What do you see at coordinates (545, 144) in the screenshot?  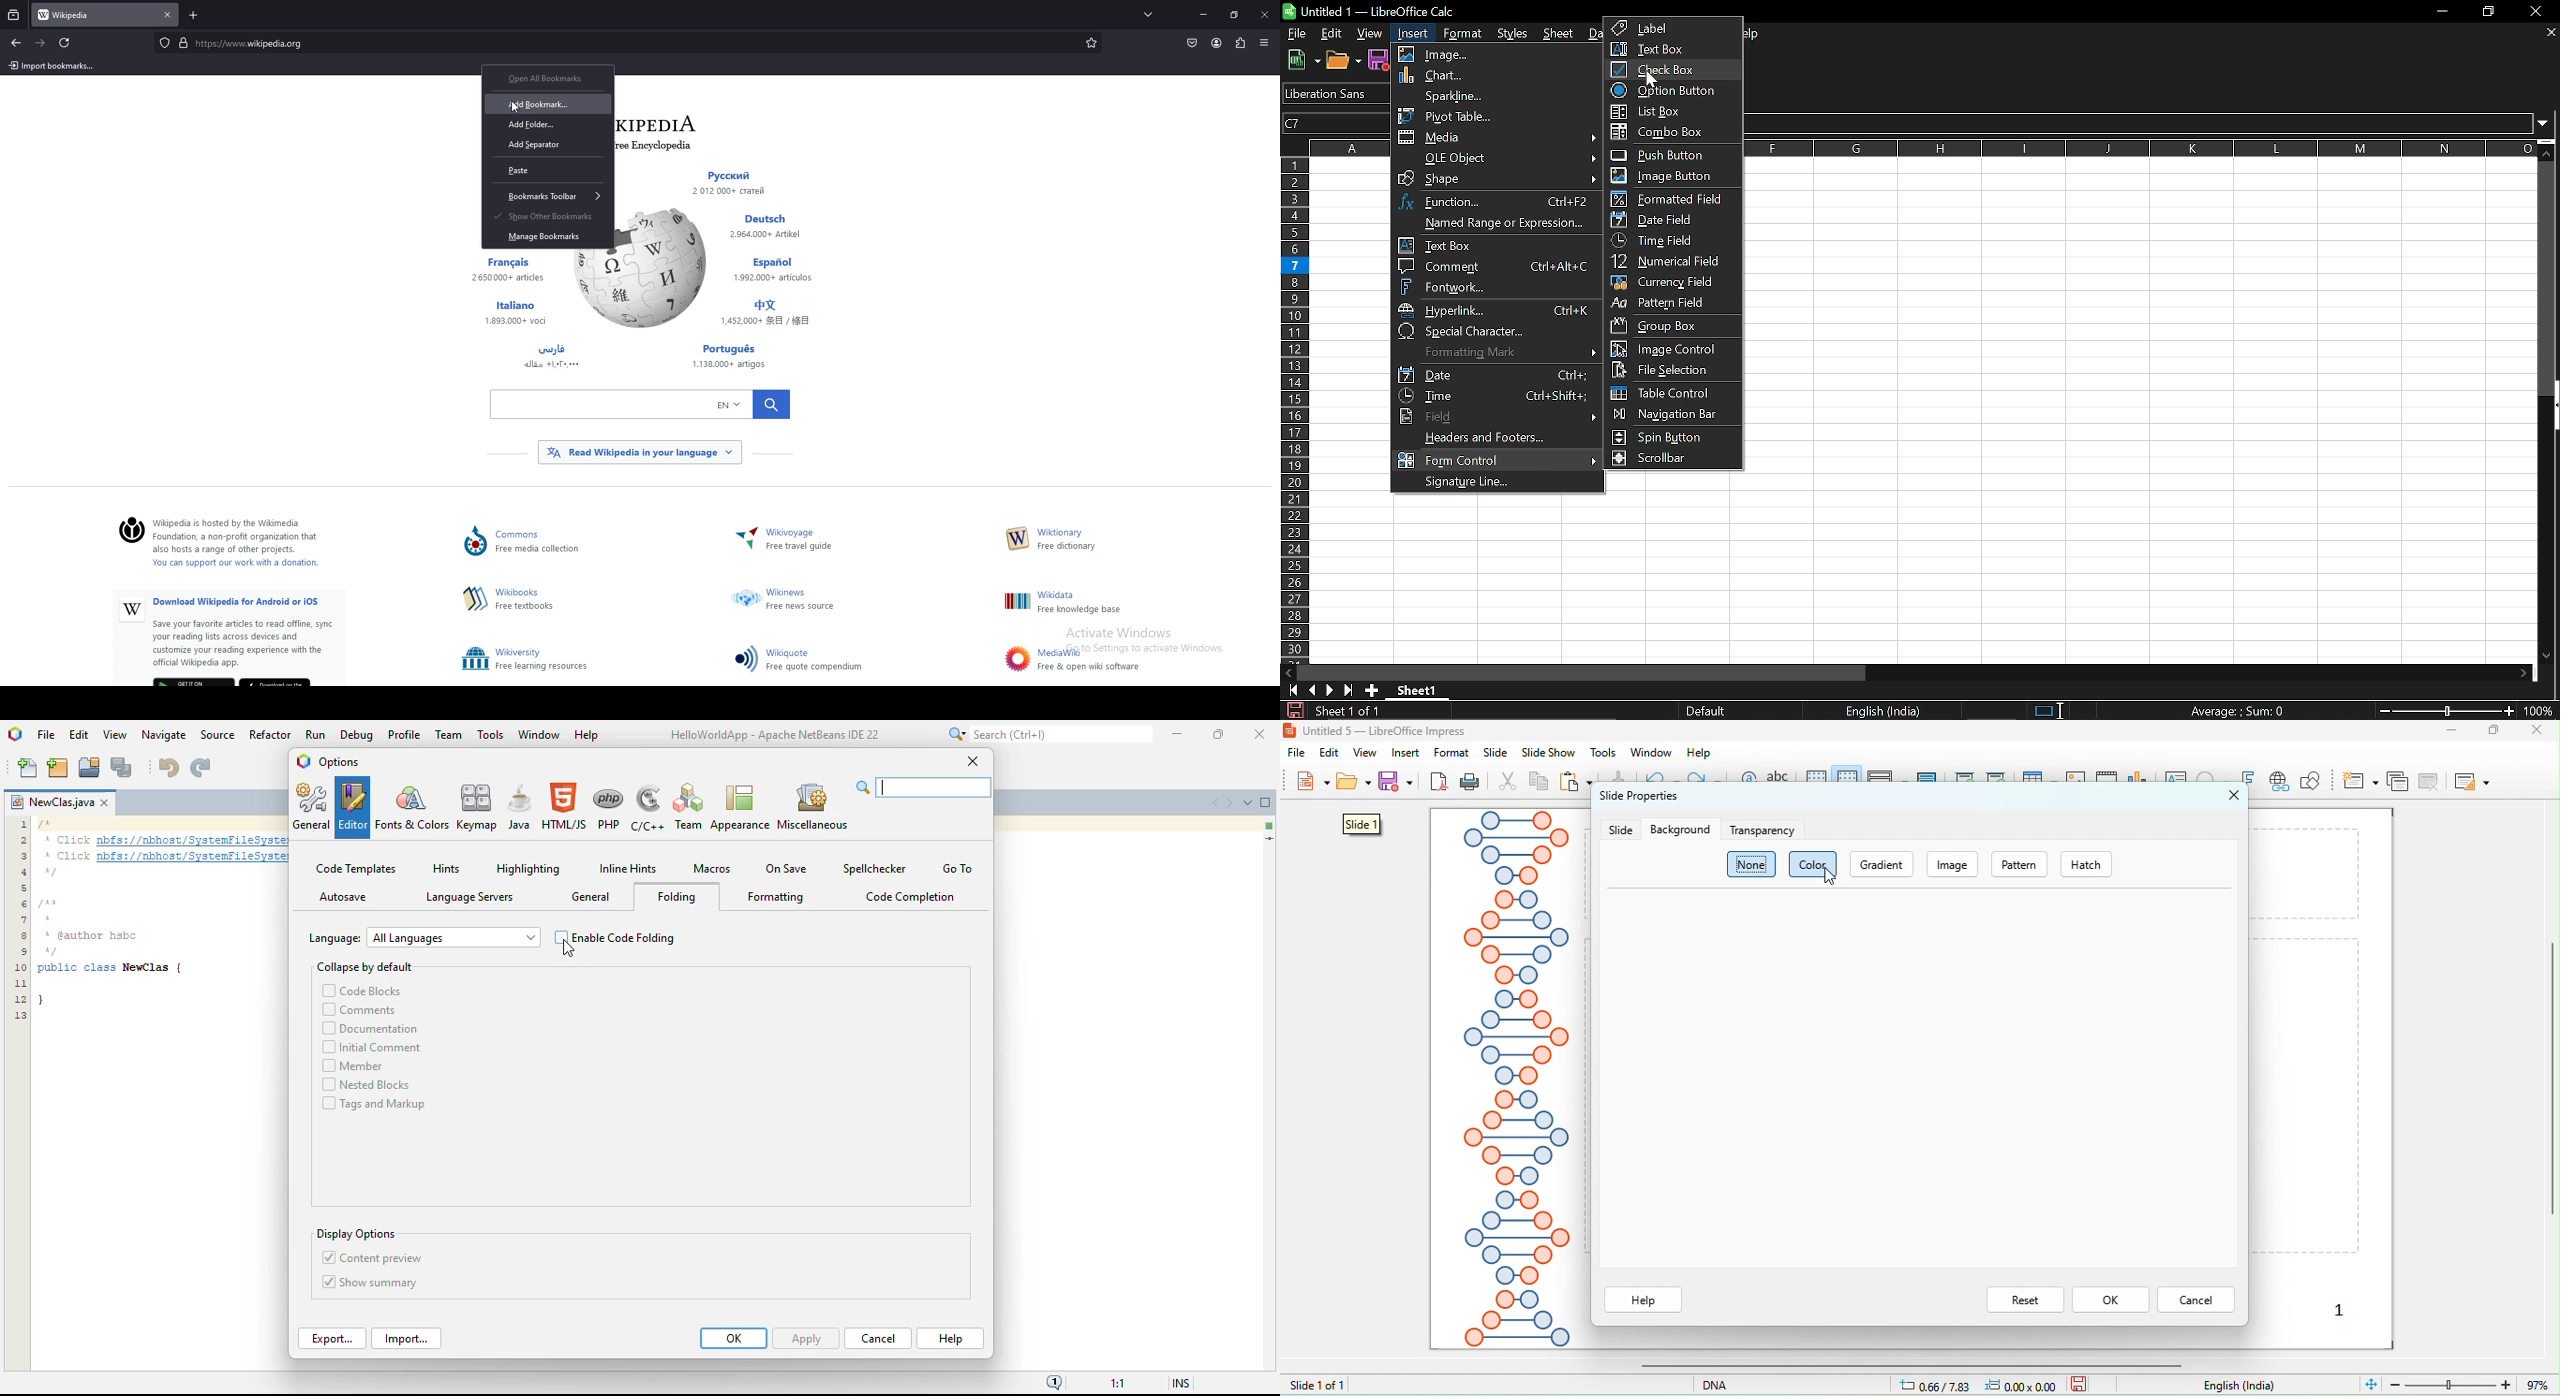 I see `add separator` at bounding box center [545, 144].